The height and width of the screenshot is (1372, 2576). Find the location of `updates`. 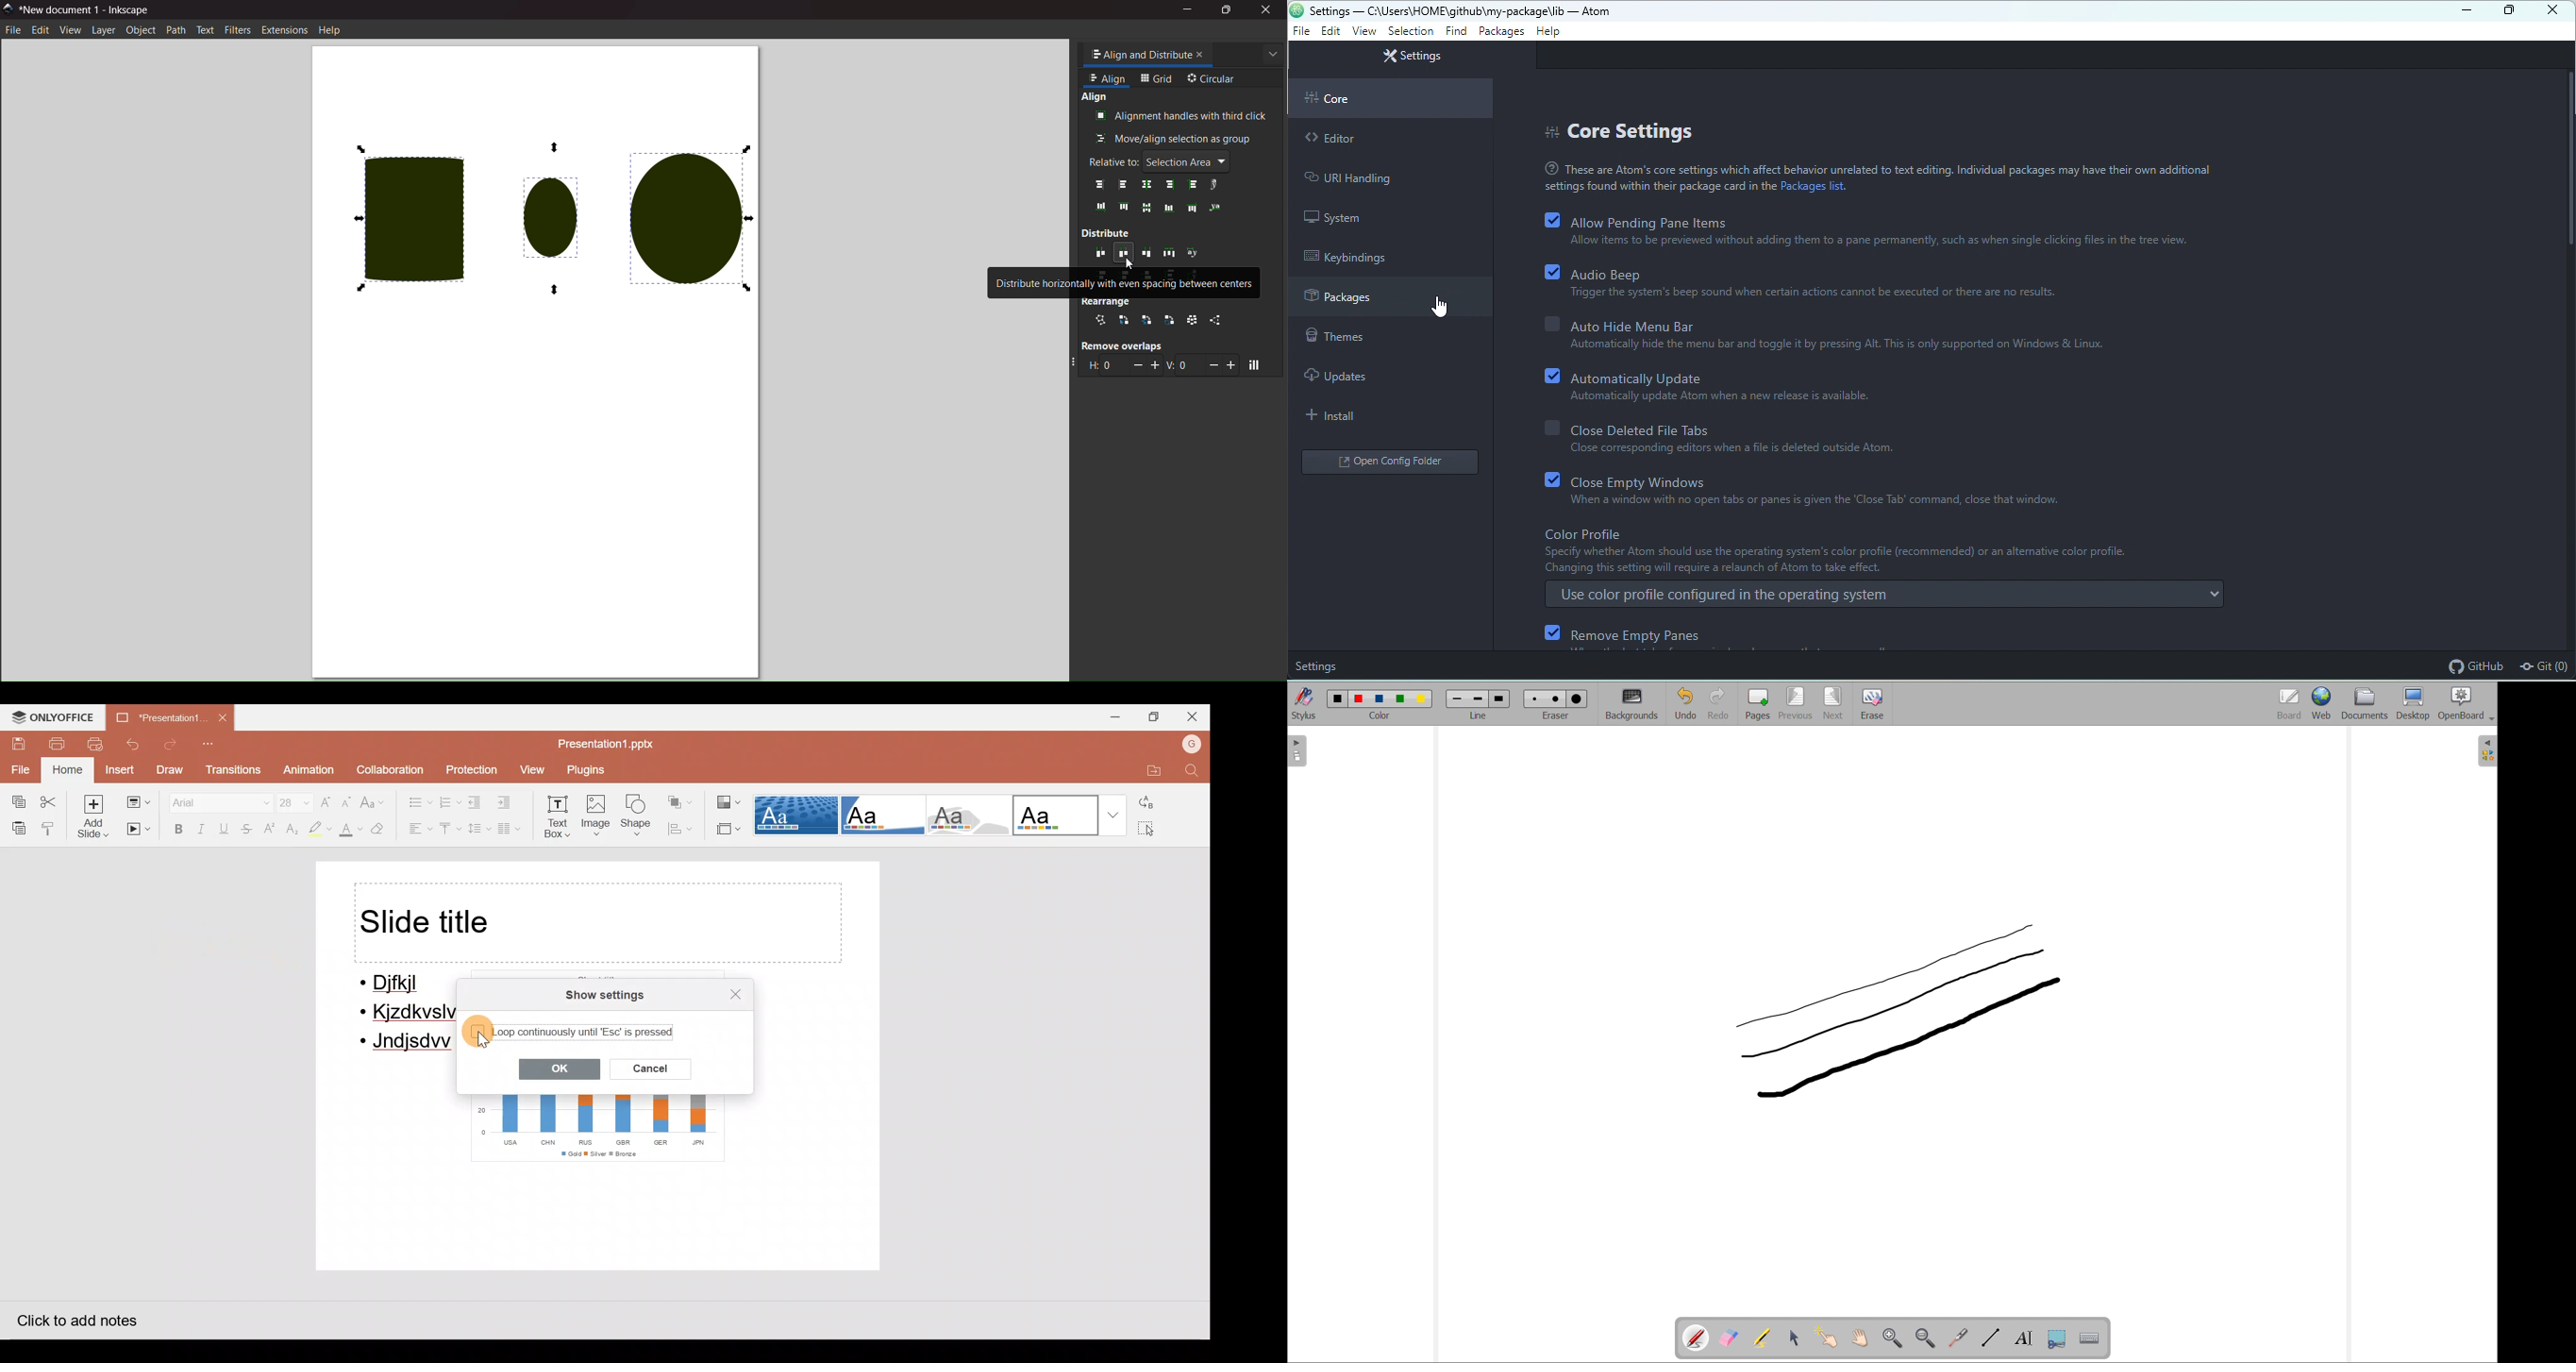

updates is located at coordinates (1347, 374).